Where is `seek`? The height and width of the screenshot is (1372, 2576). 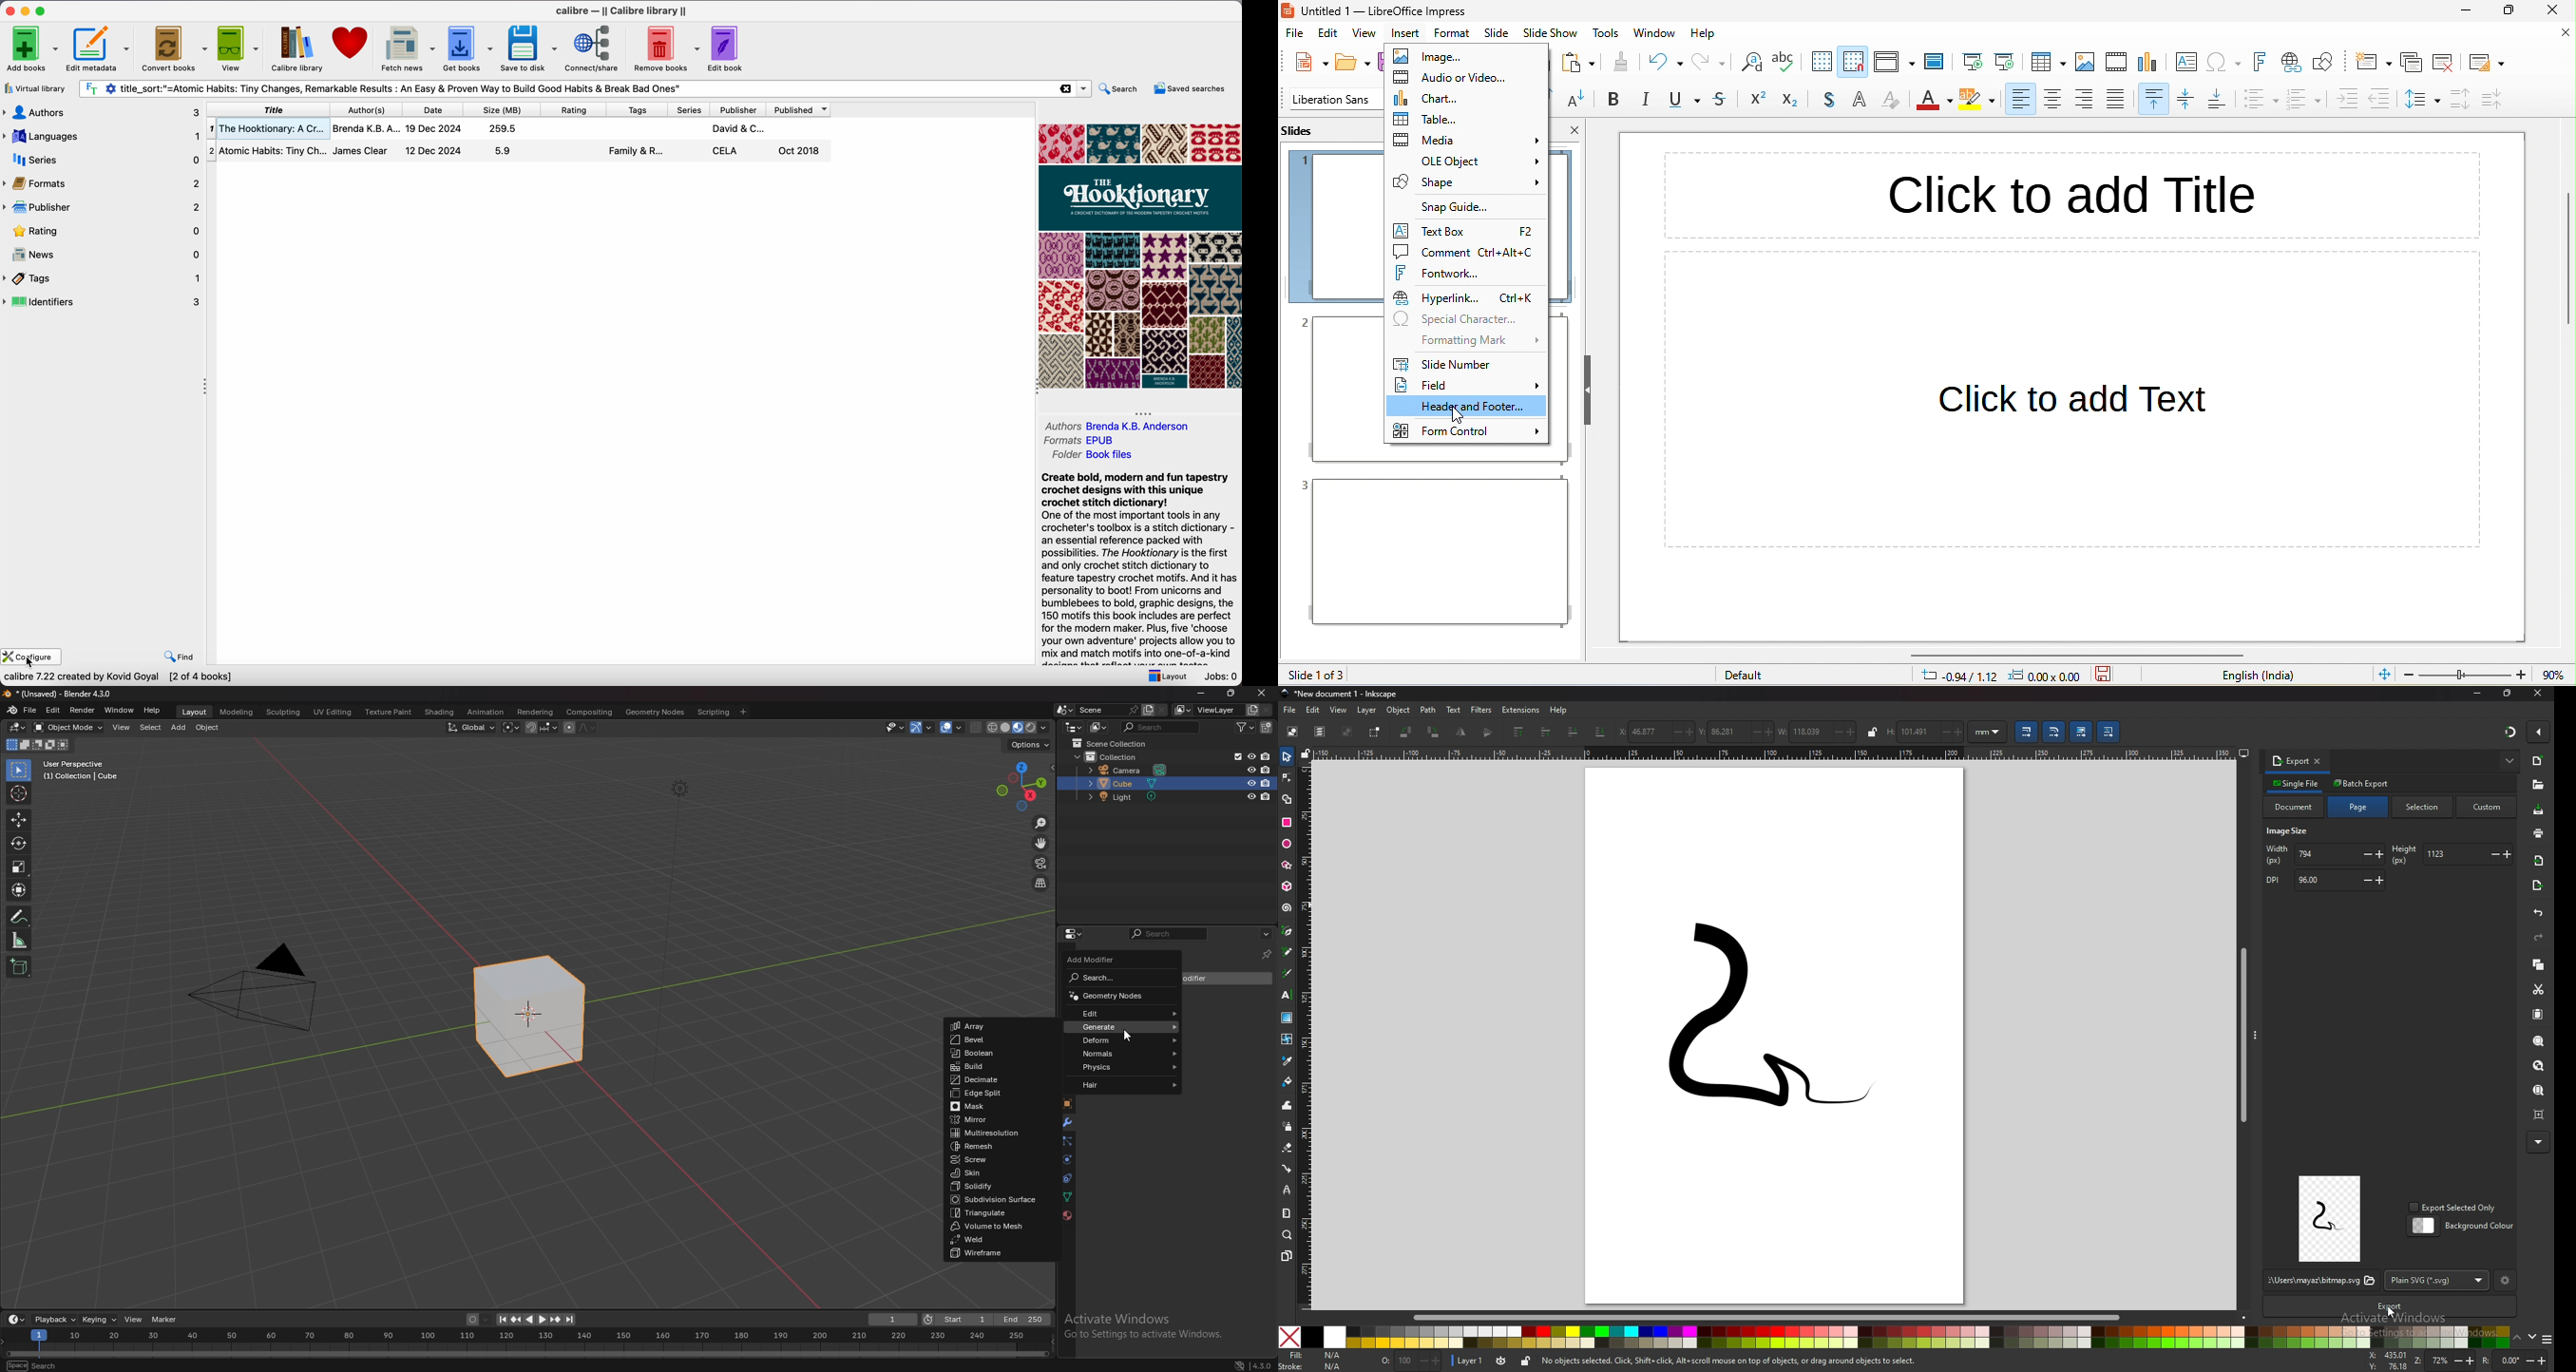
seek is located at coordinates (529, 1344).